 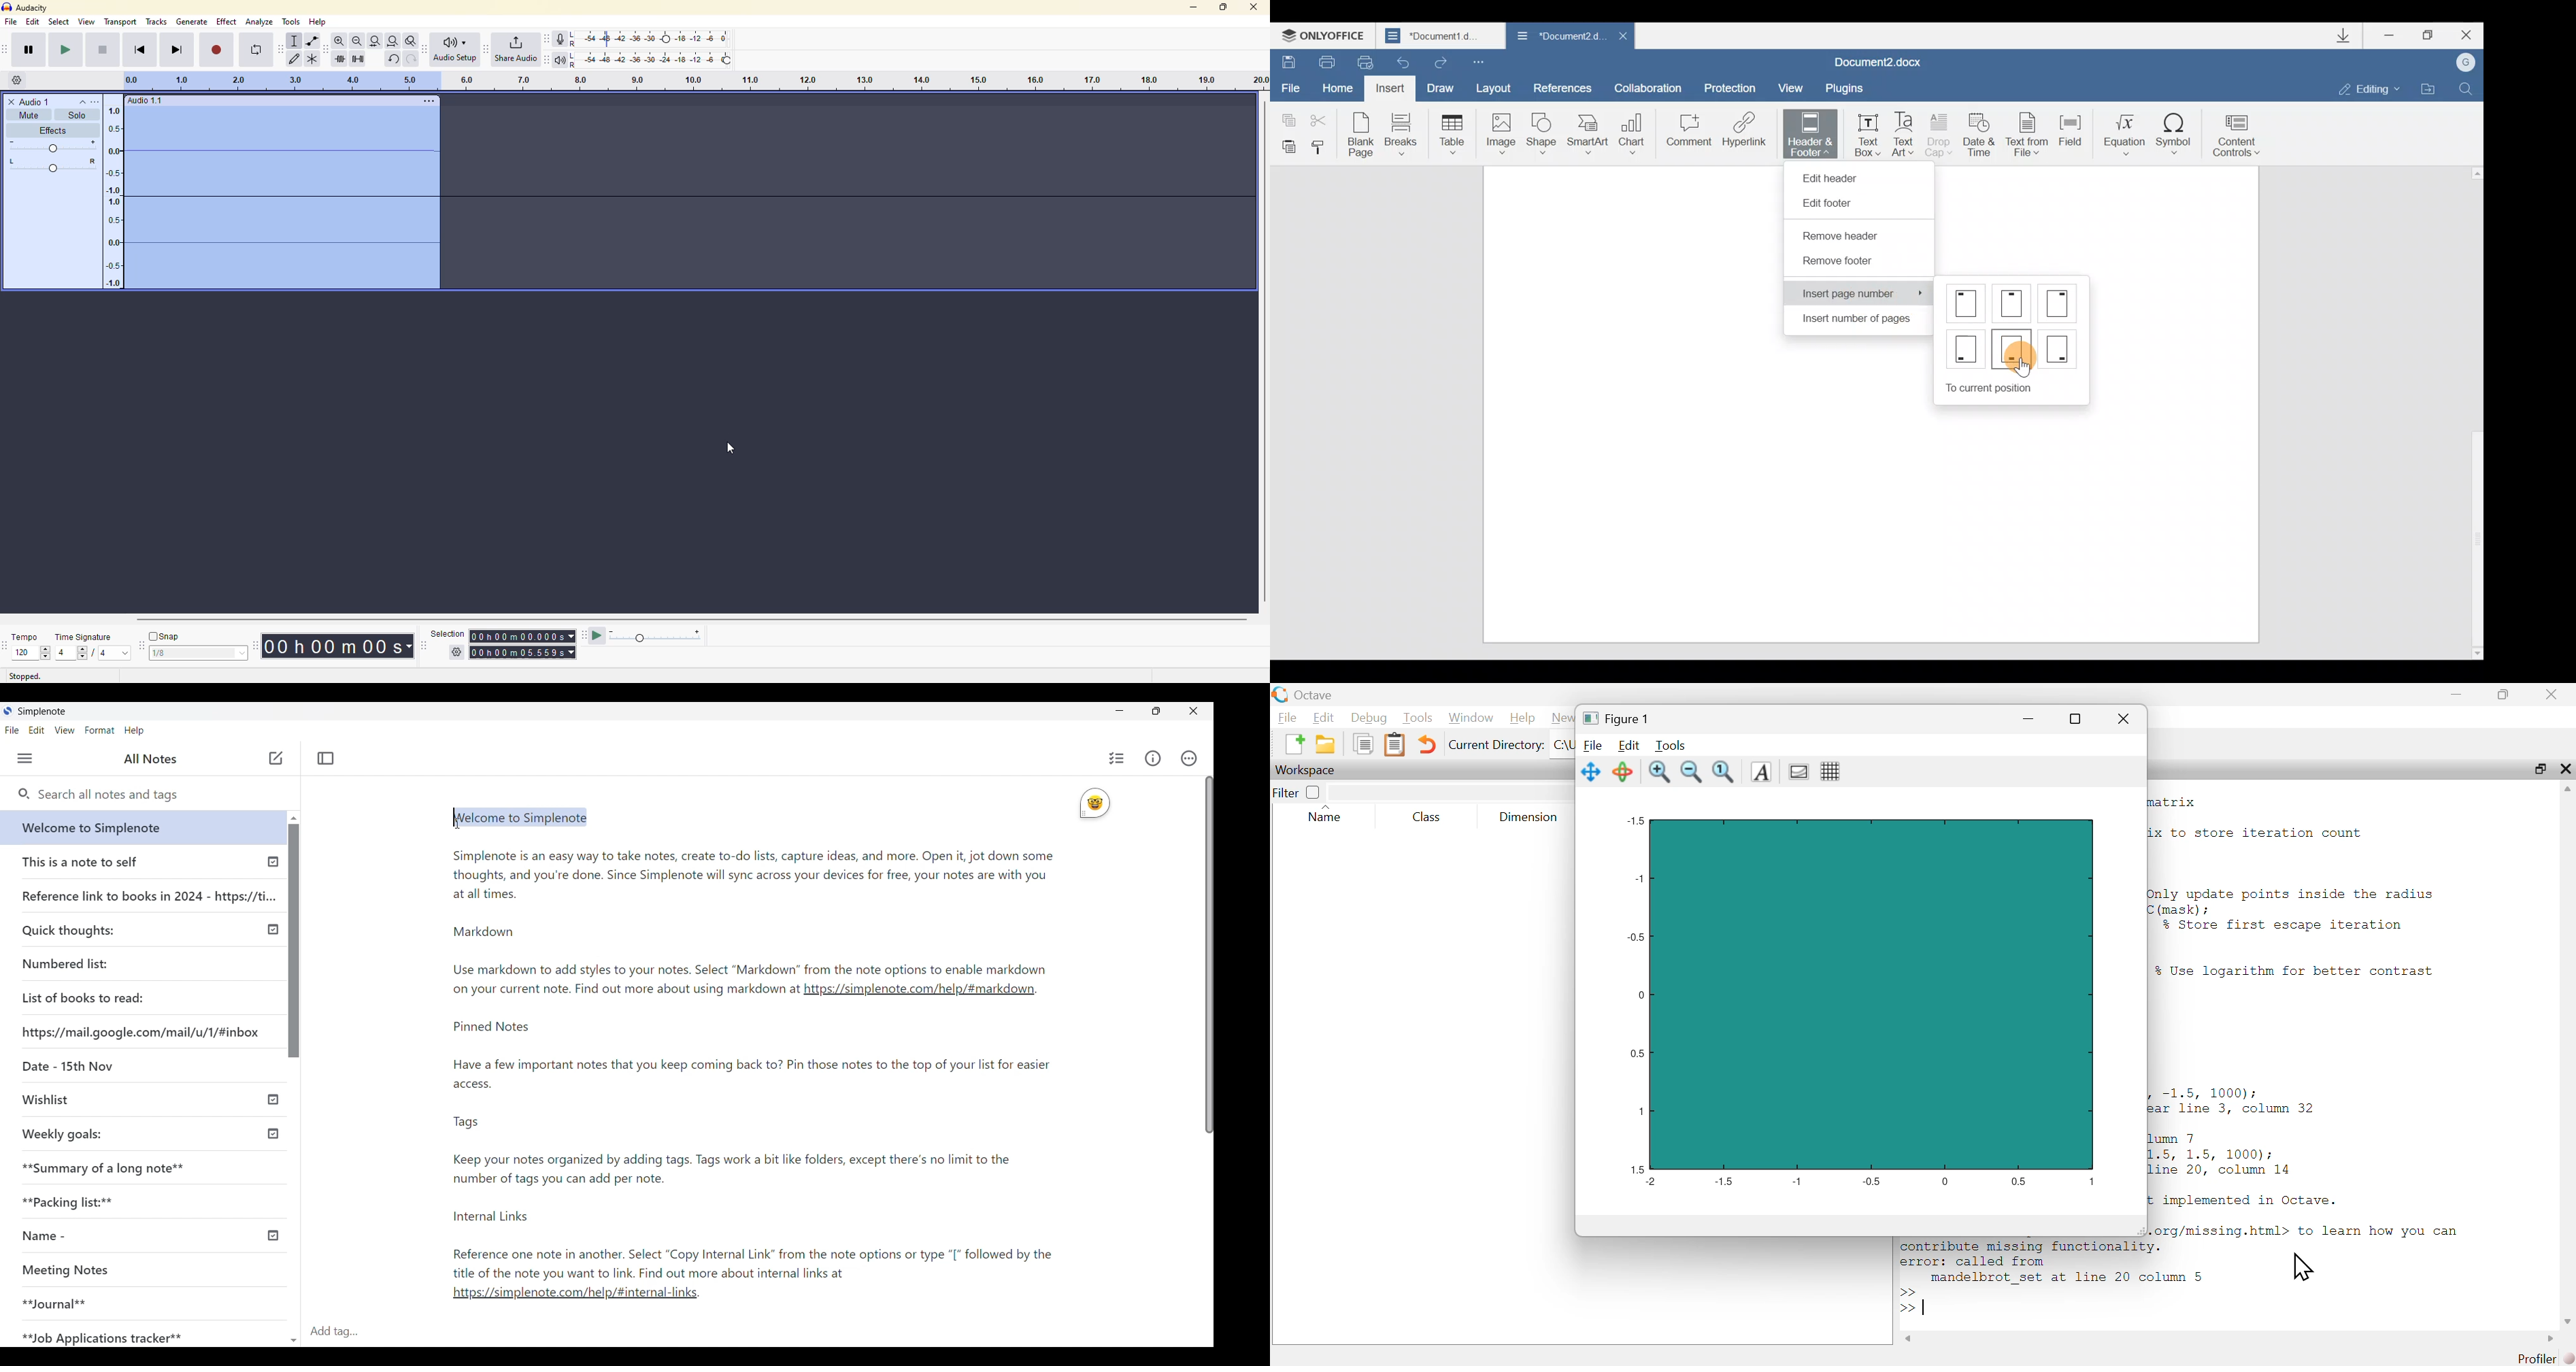 What do you see at coordinates (1400, 134) in the screenshot?
I see `Breaks` at bounding box center [1400, 134].